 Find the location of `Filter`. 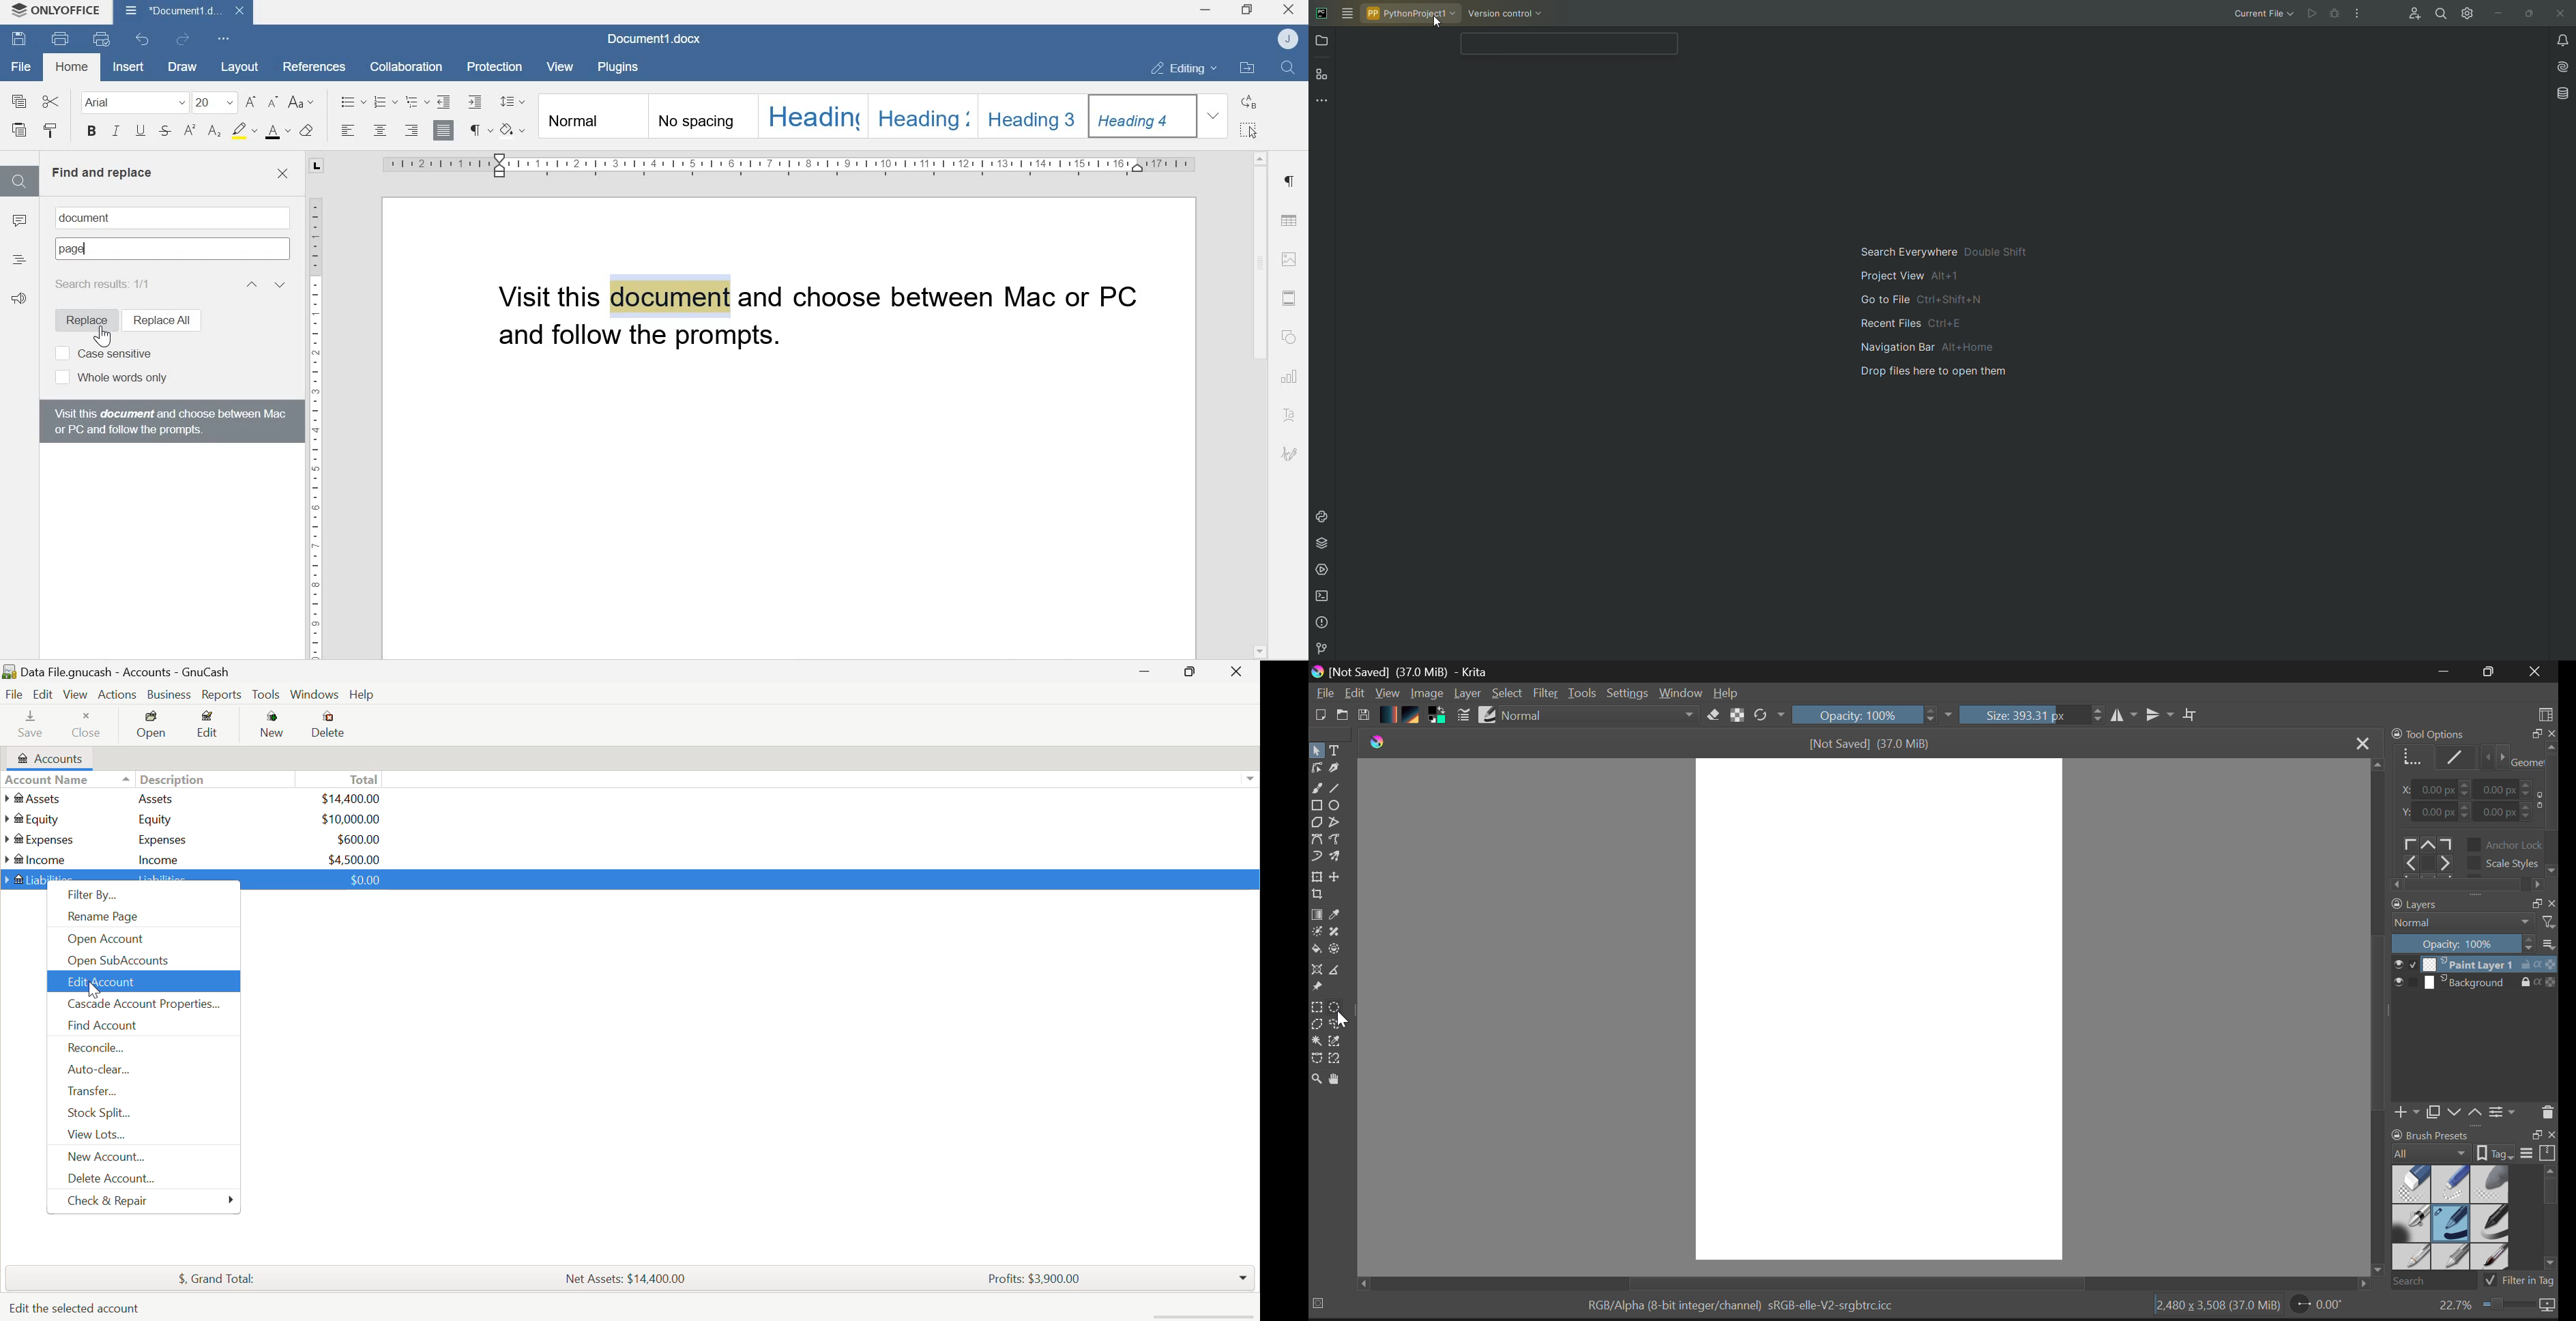

Filter is located at coordinates (1546, 694).